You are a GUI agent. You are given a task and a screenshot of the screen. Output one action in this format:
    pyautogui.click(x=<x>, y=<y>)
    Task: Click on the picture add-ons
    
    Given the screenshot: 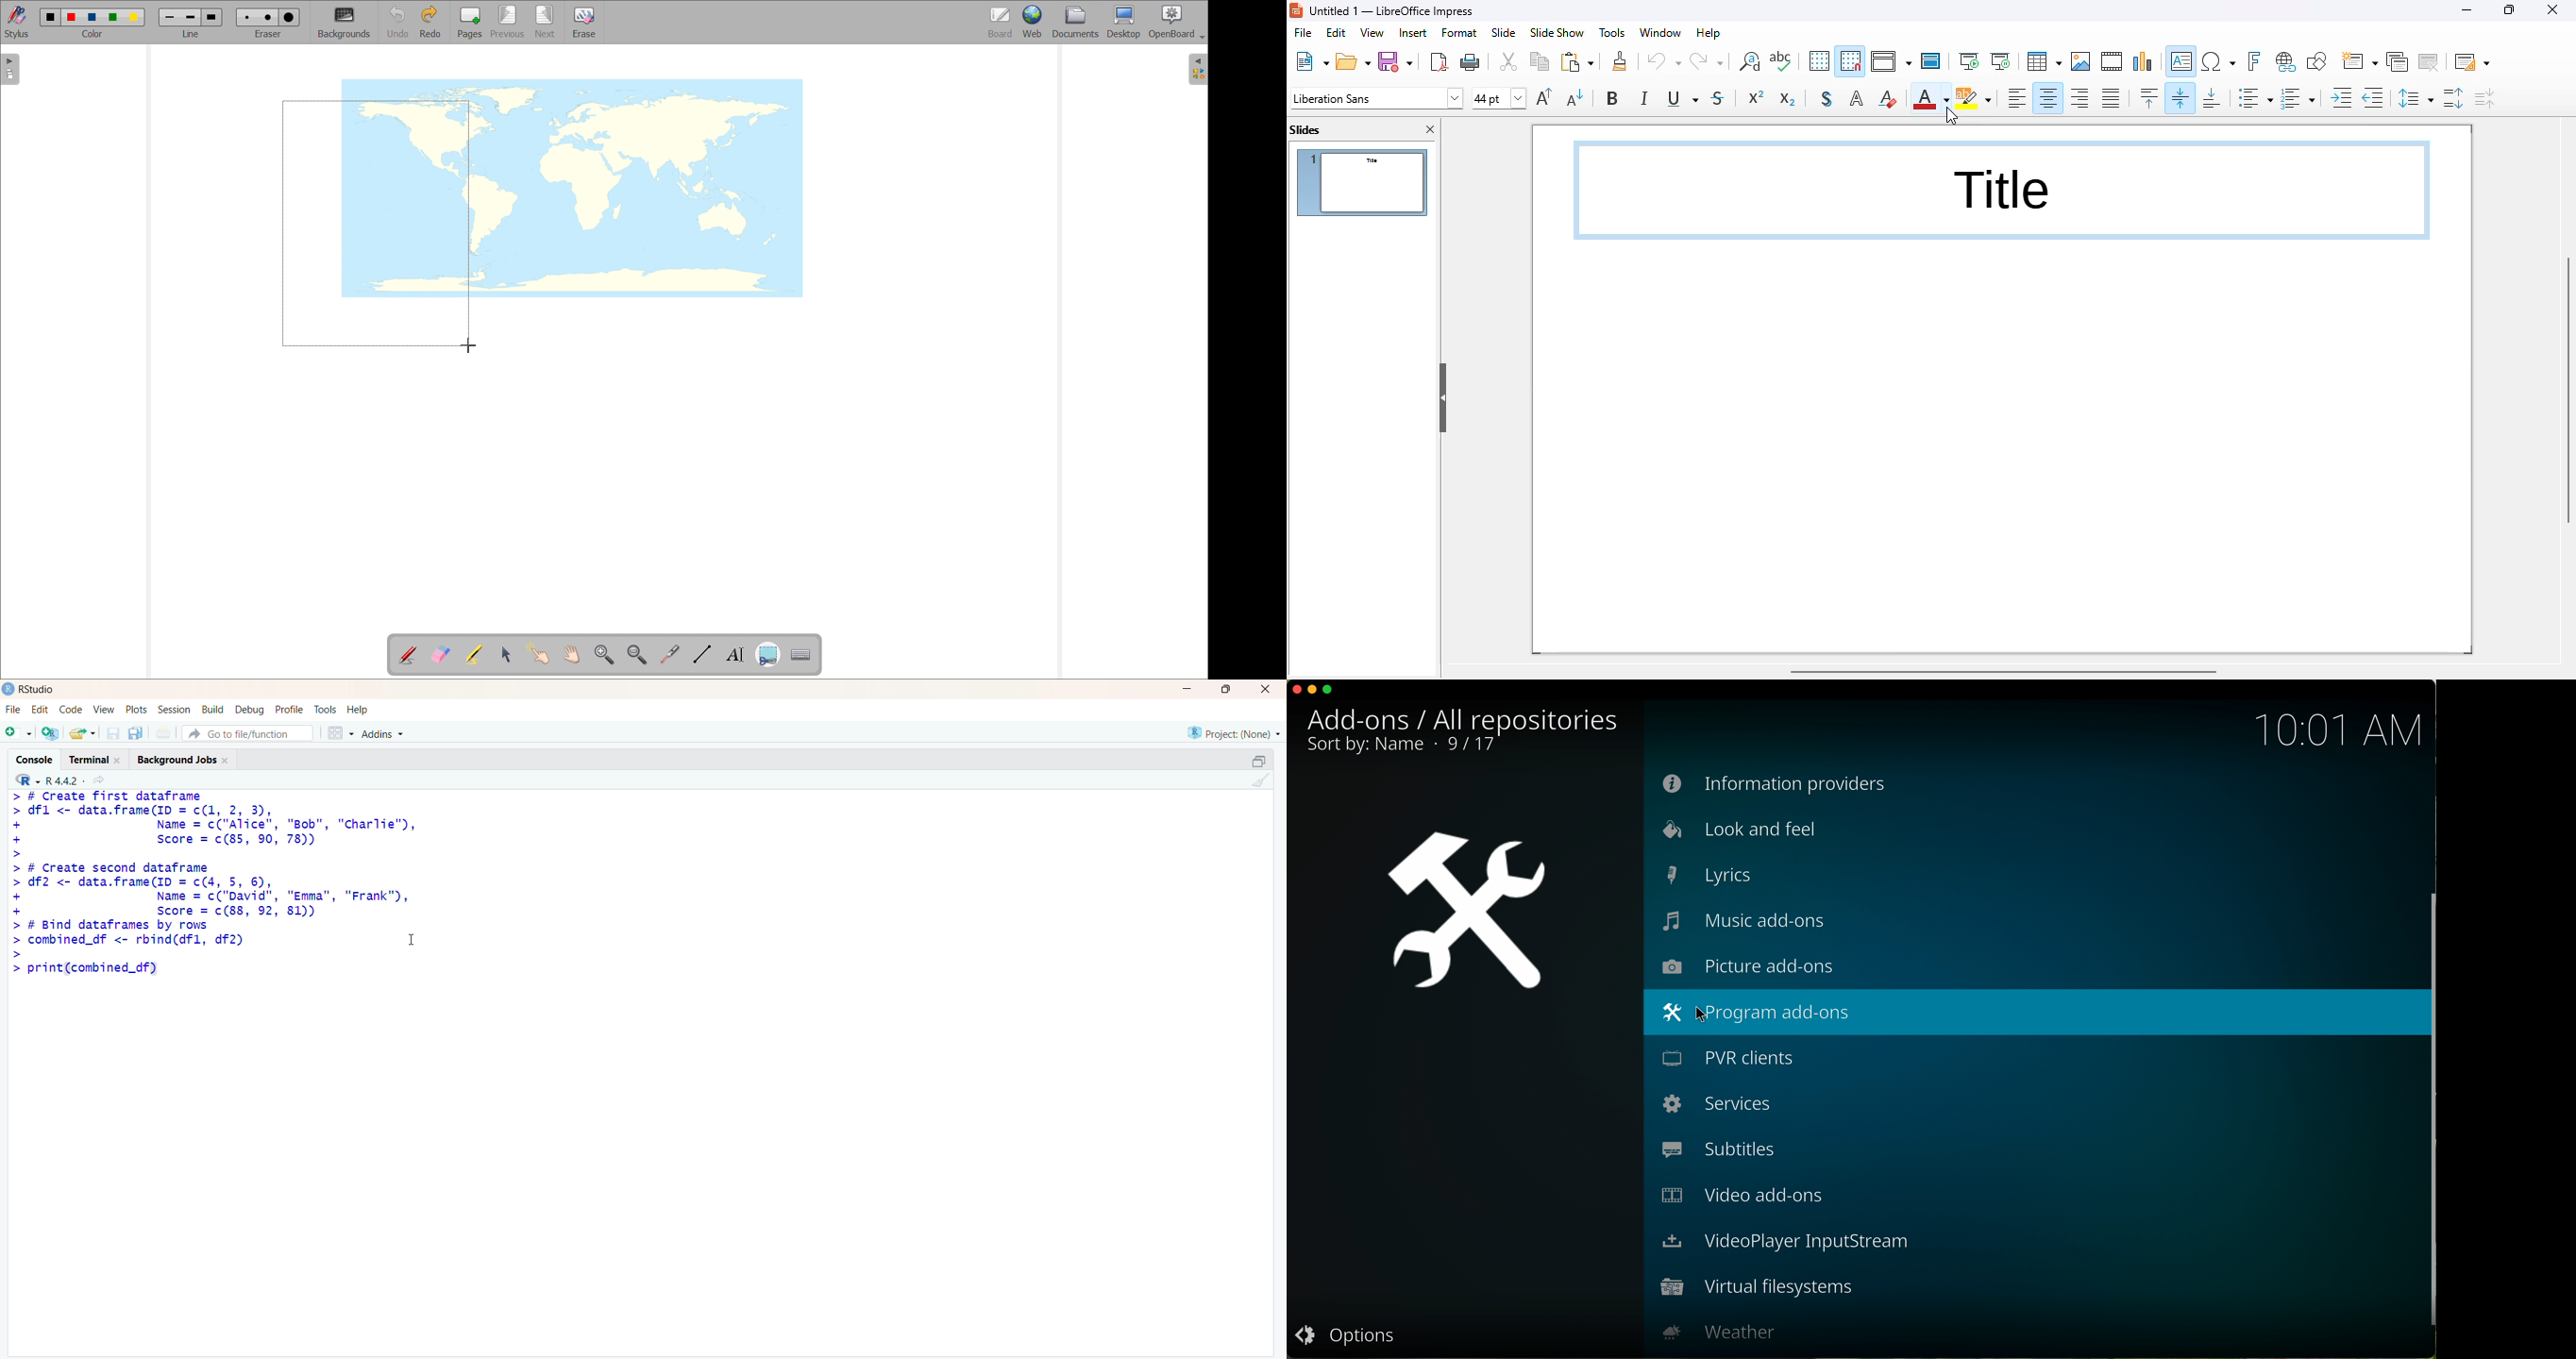 What is the action you would take?
    pyautogui.click(x=1753, y=970)
    